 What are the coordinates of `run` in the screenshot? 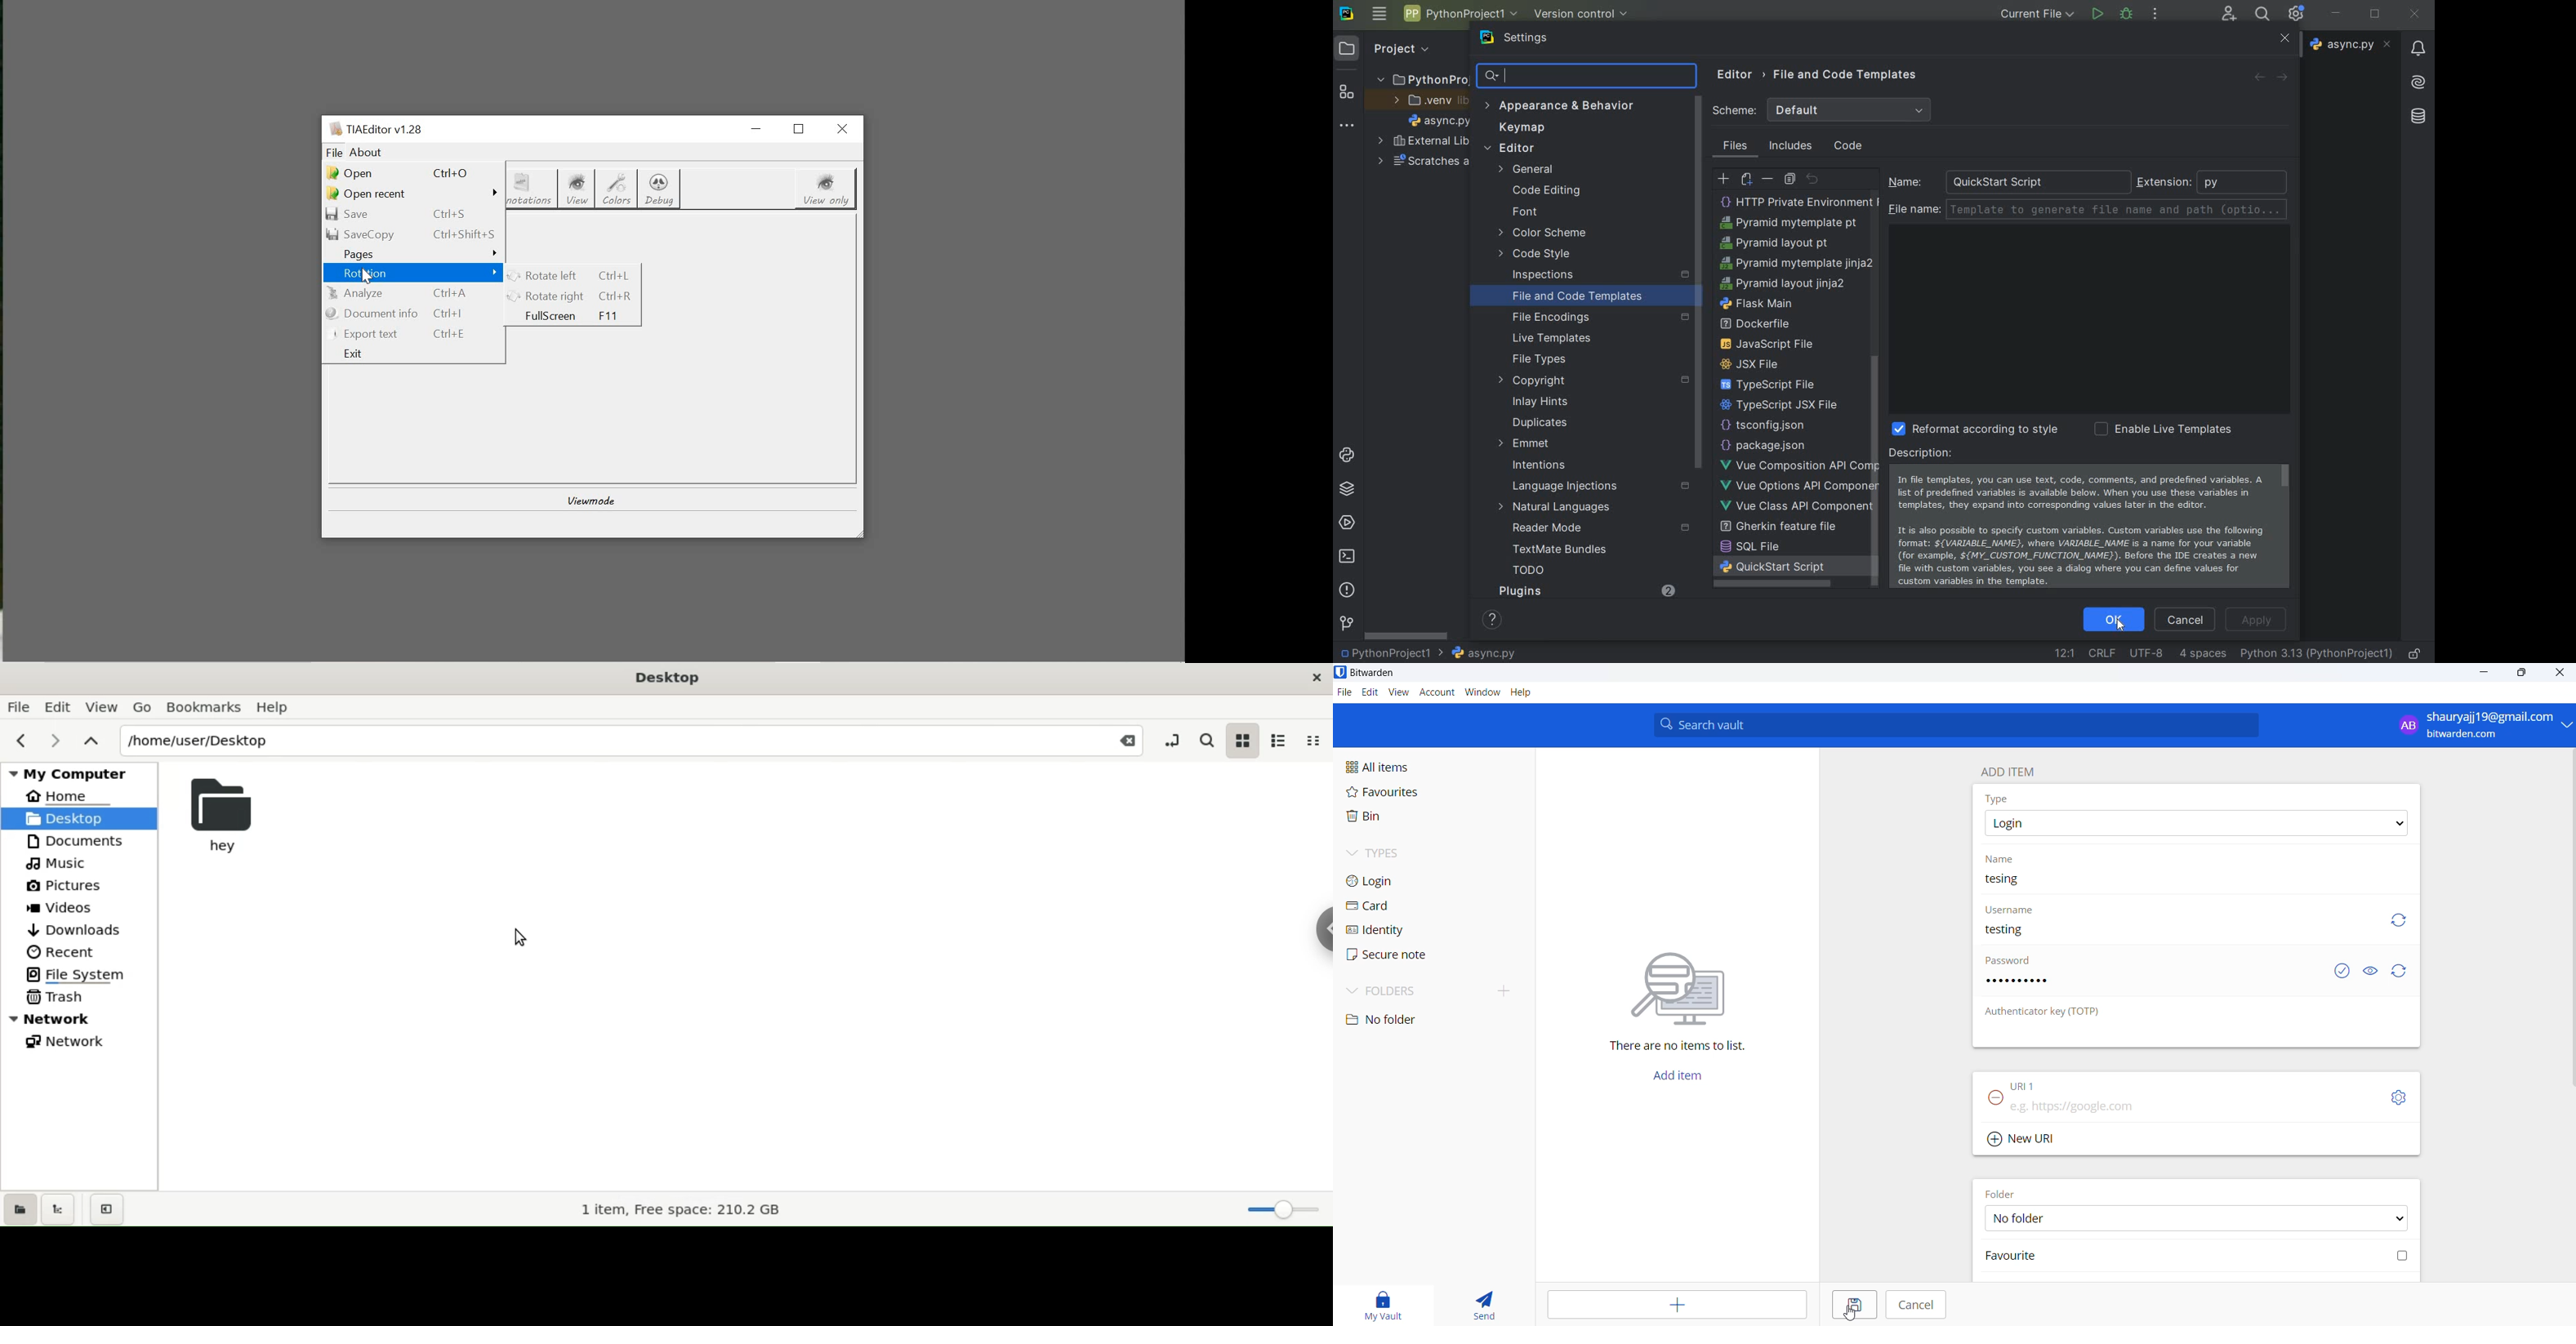 It's located at (2097, 14).